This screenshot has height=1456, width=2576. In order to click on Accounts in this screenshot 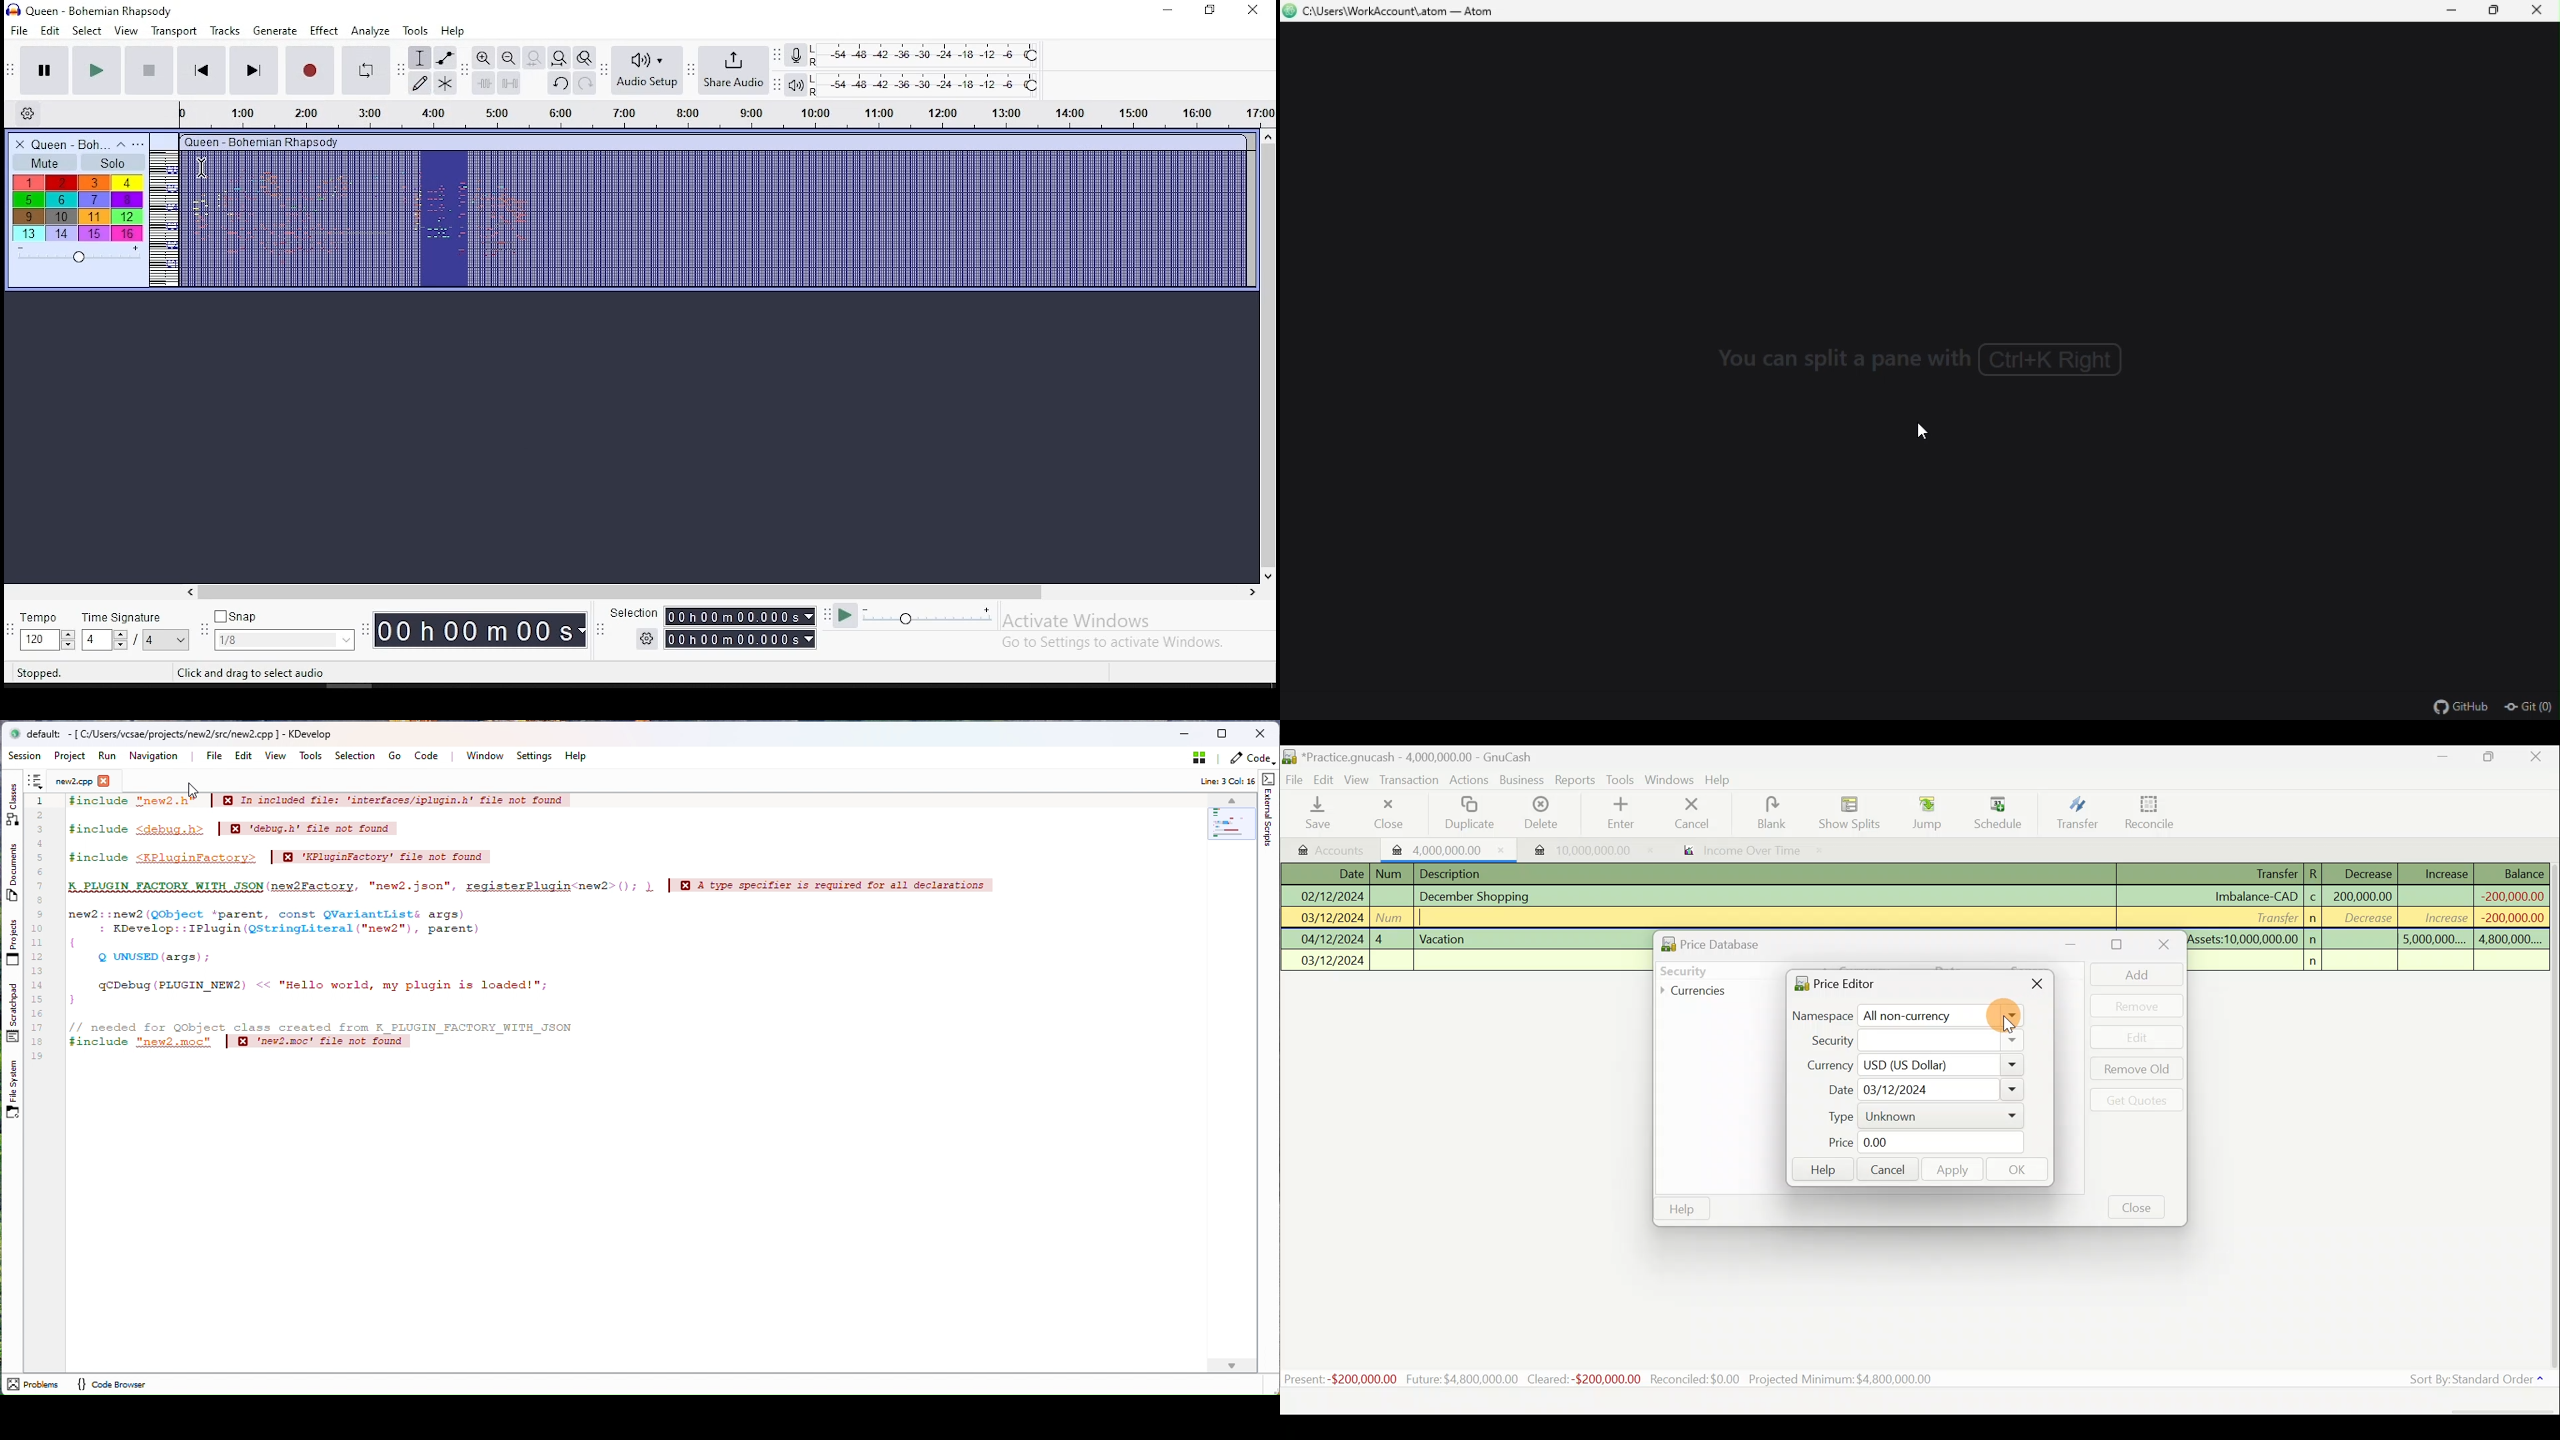, I will do `click(1327, 847)`.